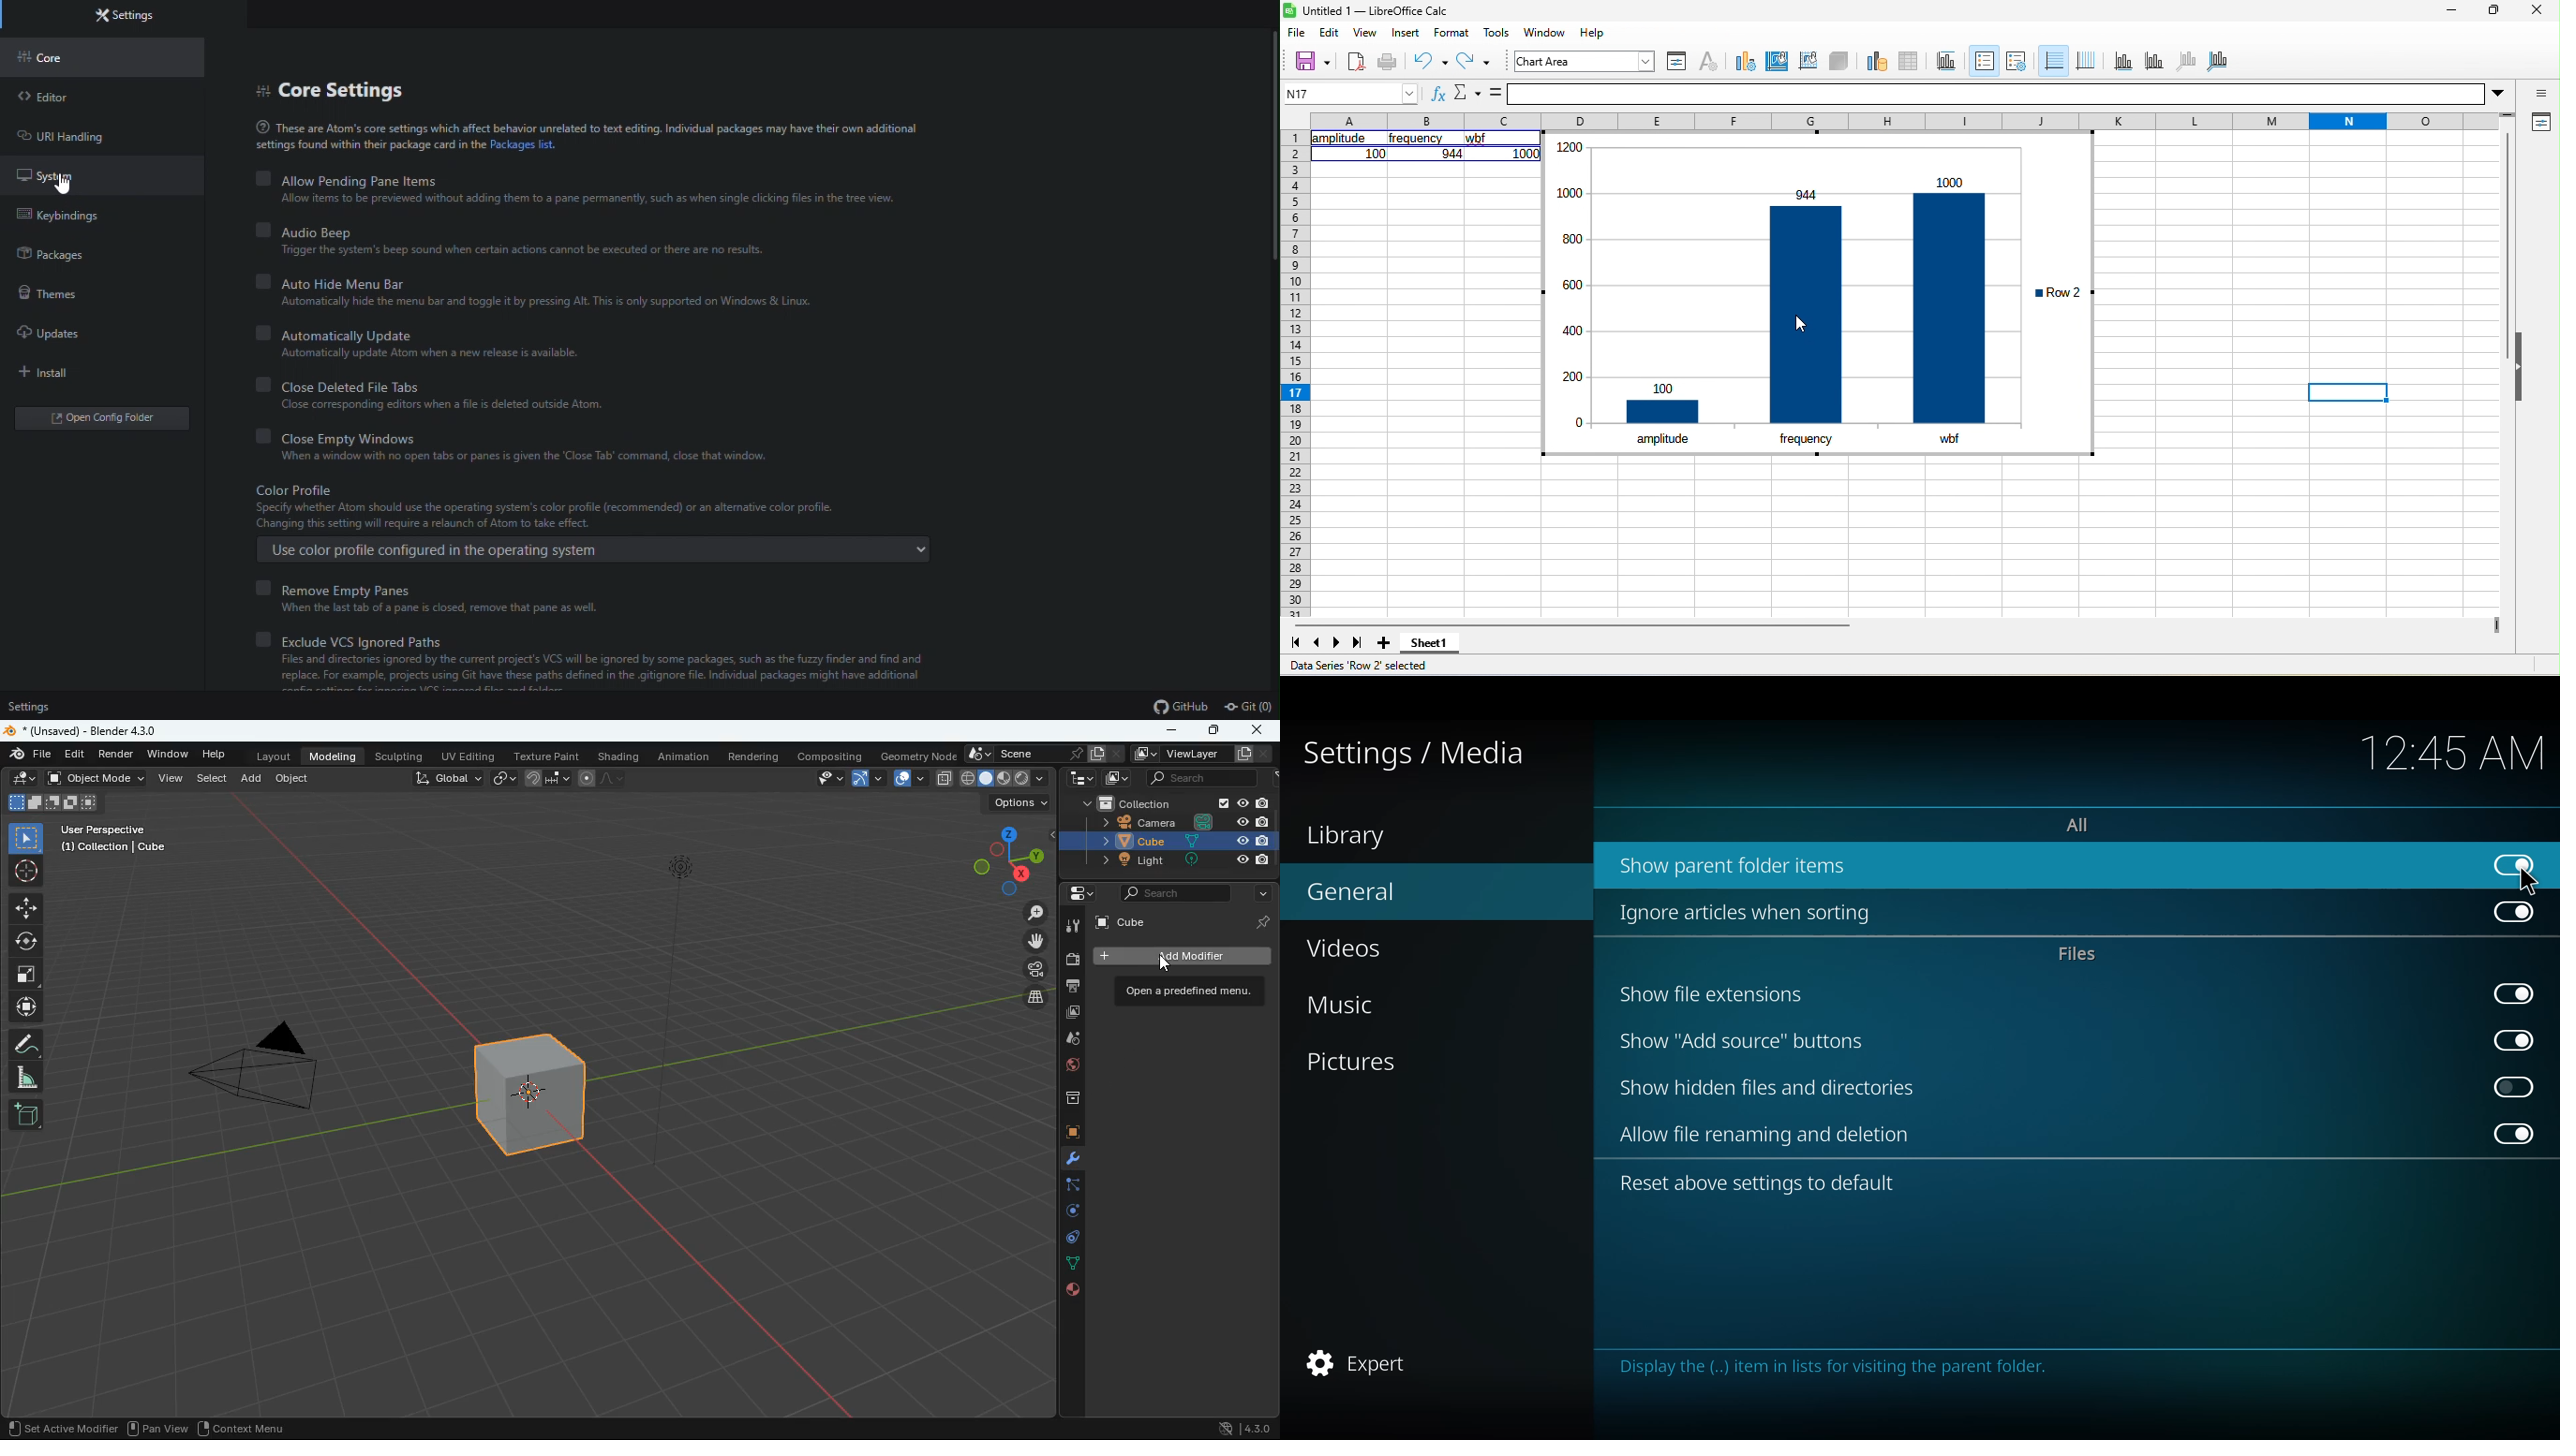  I want to click on help, so click(1586, 34).